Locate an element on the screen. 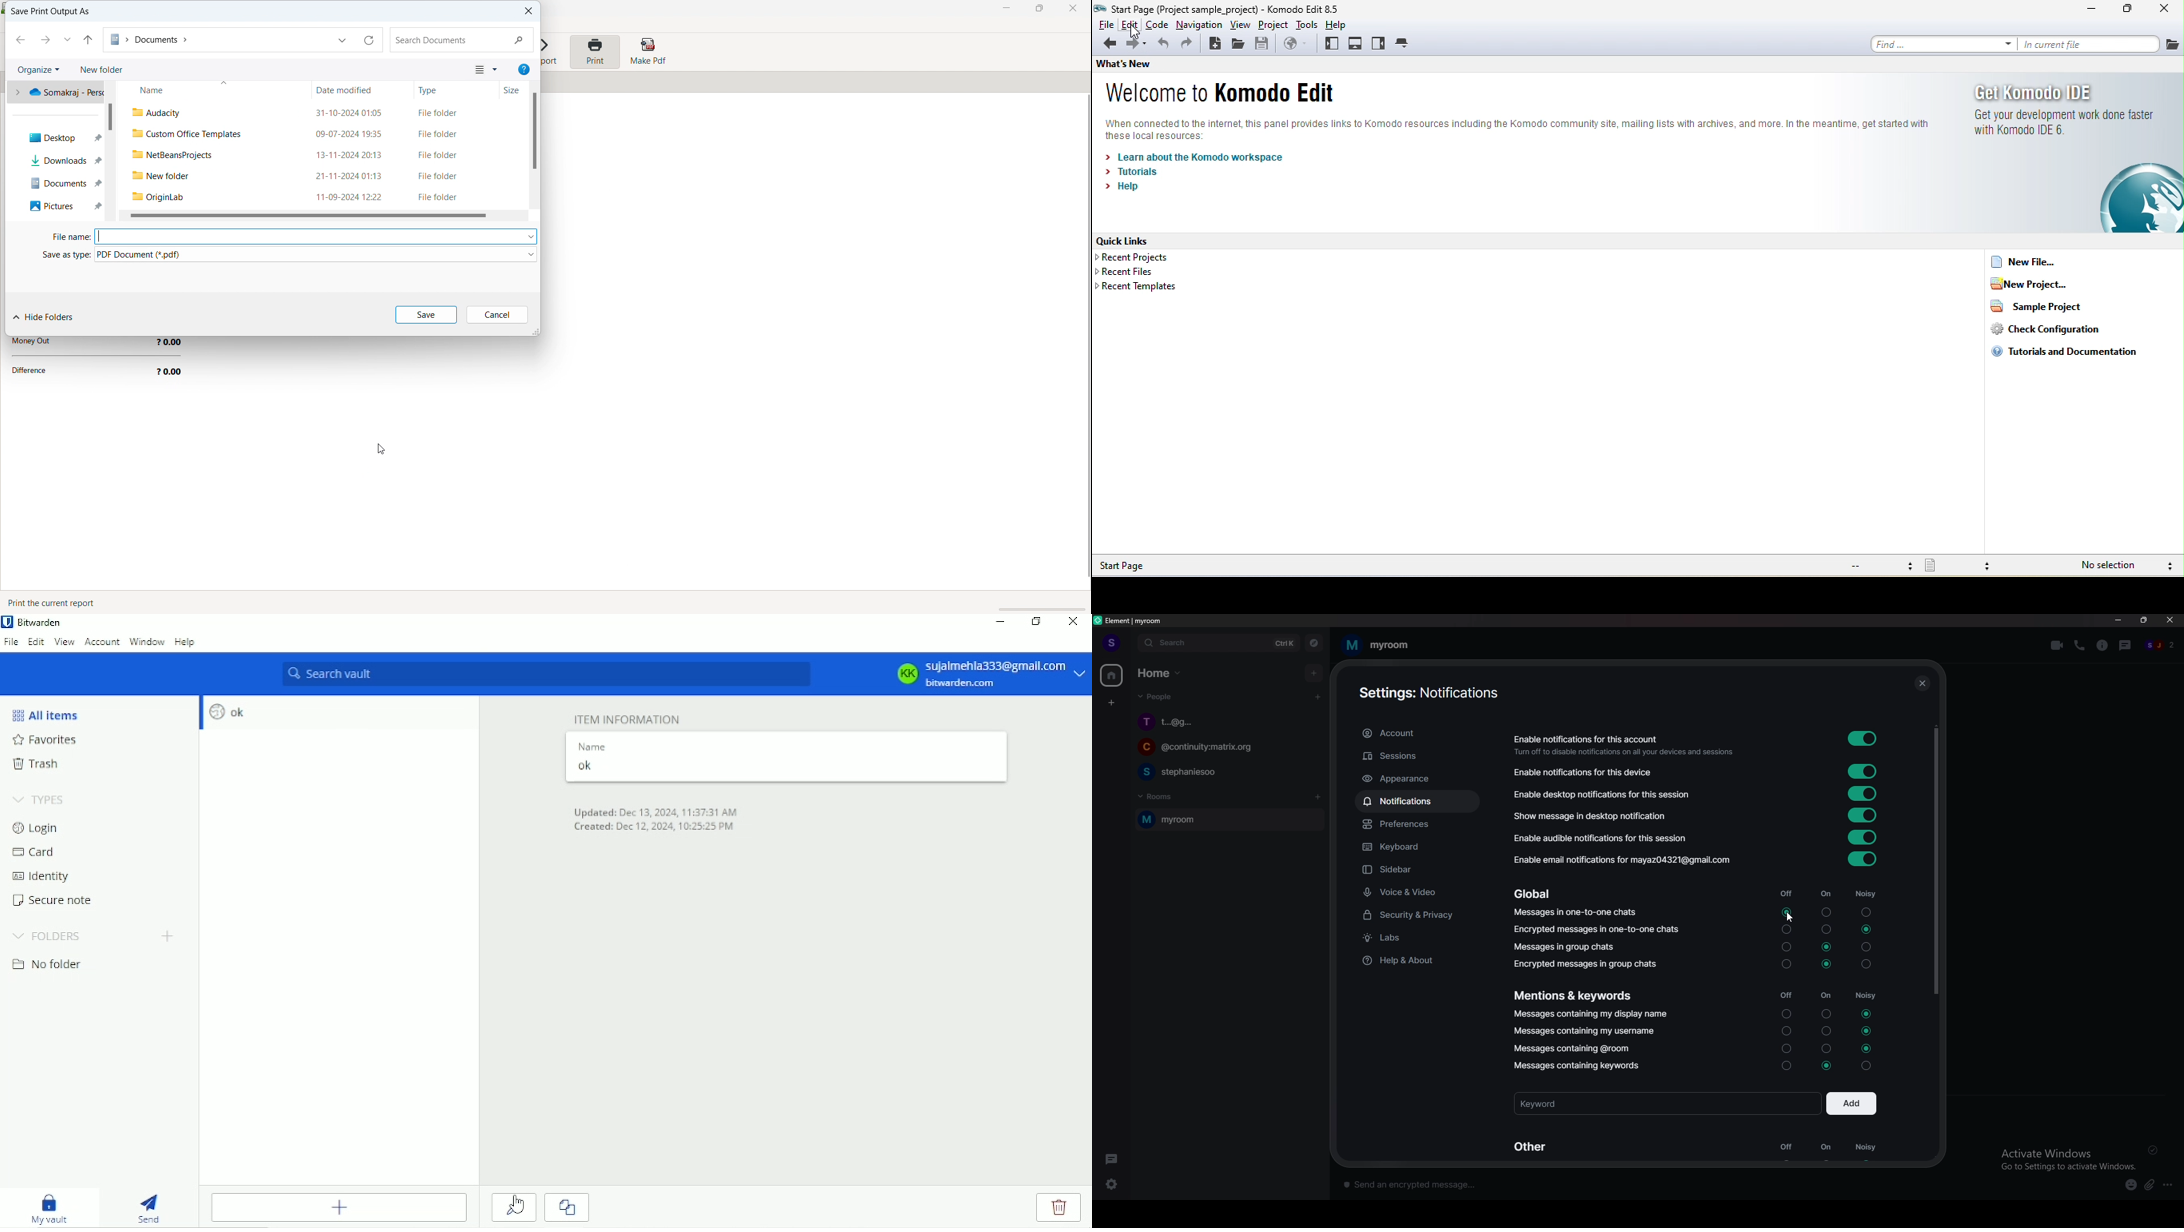 The image size is (2184, 1232). sessions is located at coordinates (1418, 756).